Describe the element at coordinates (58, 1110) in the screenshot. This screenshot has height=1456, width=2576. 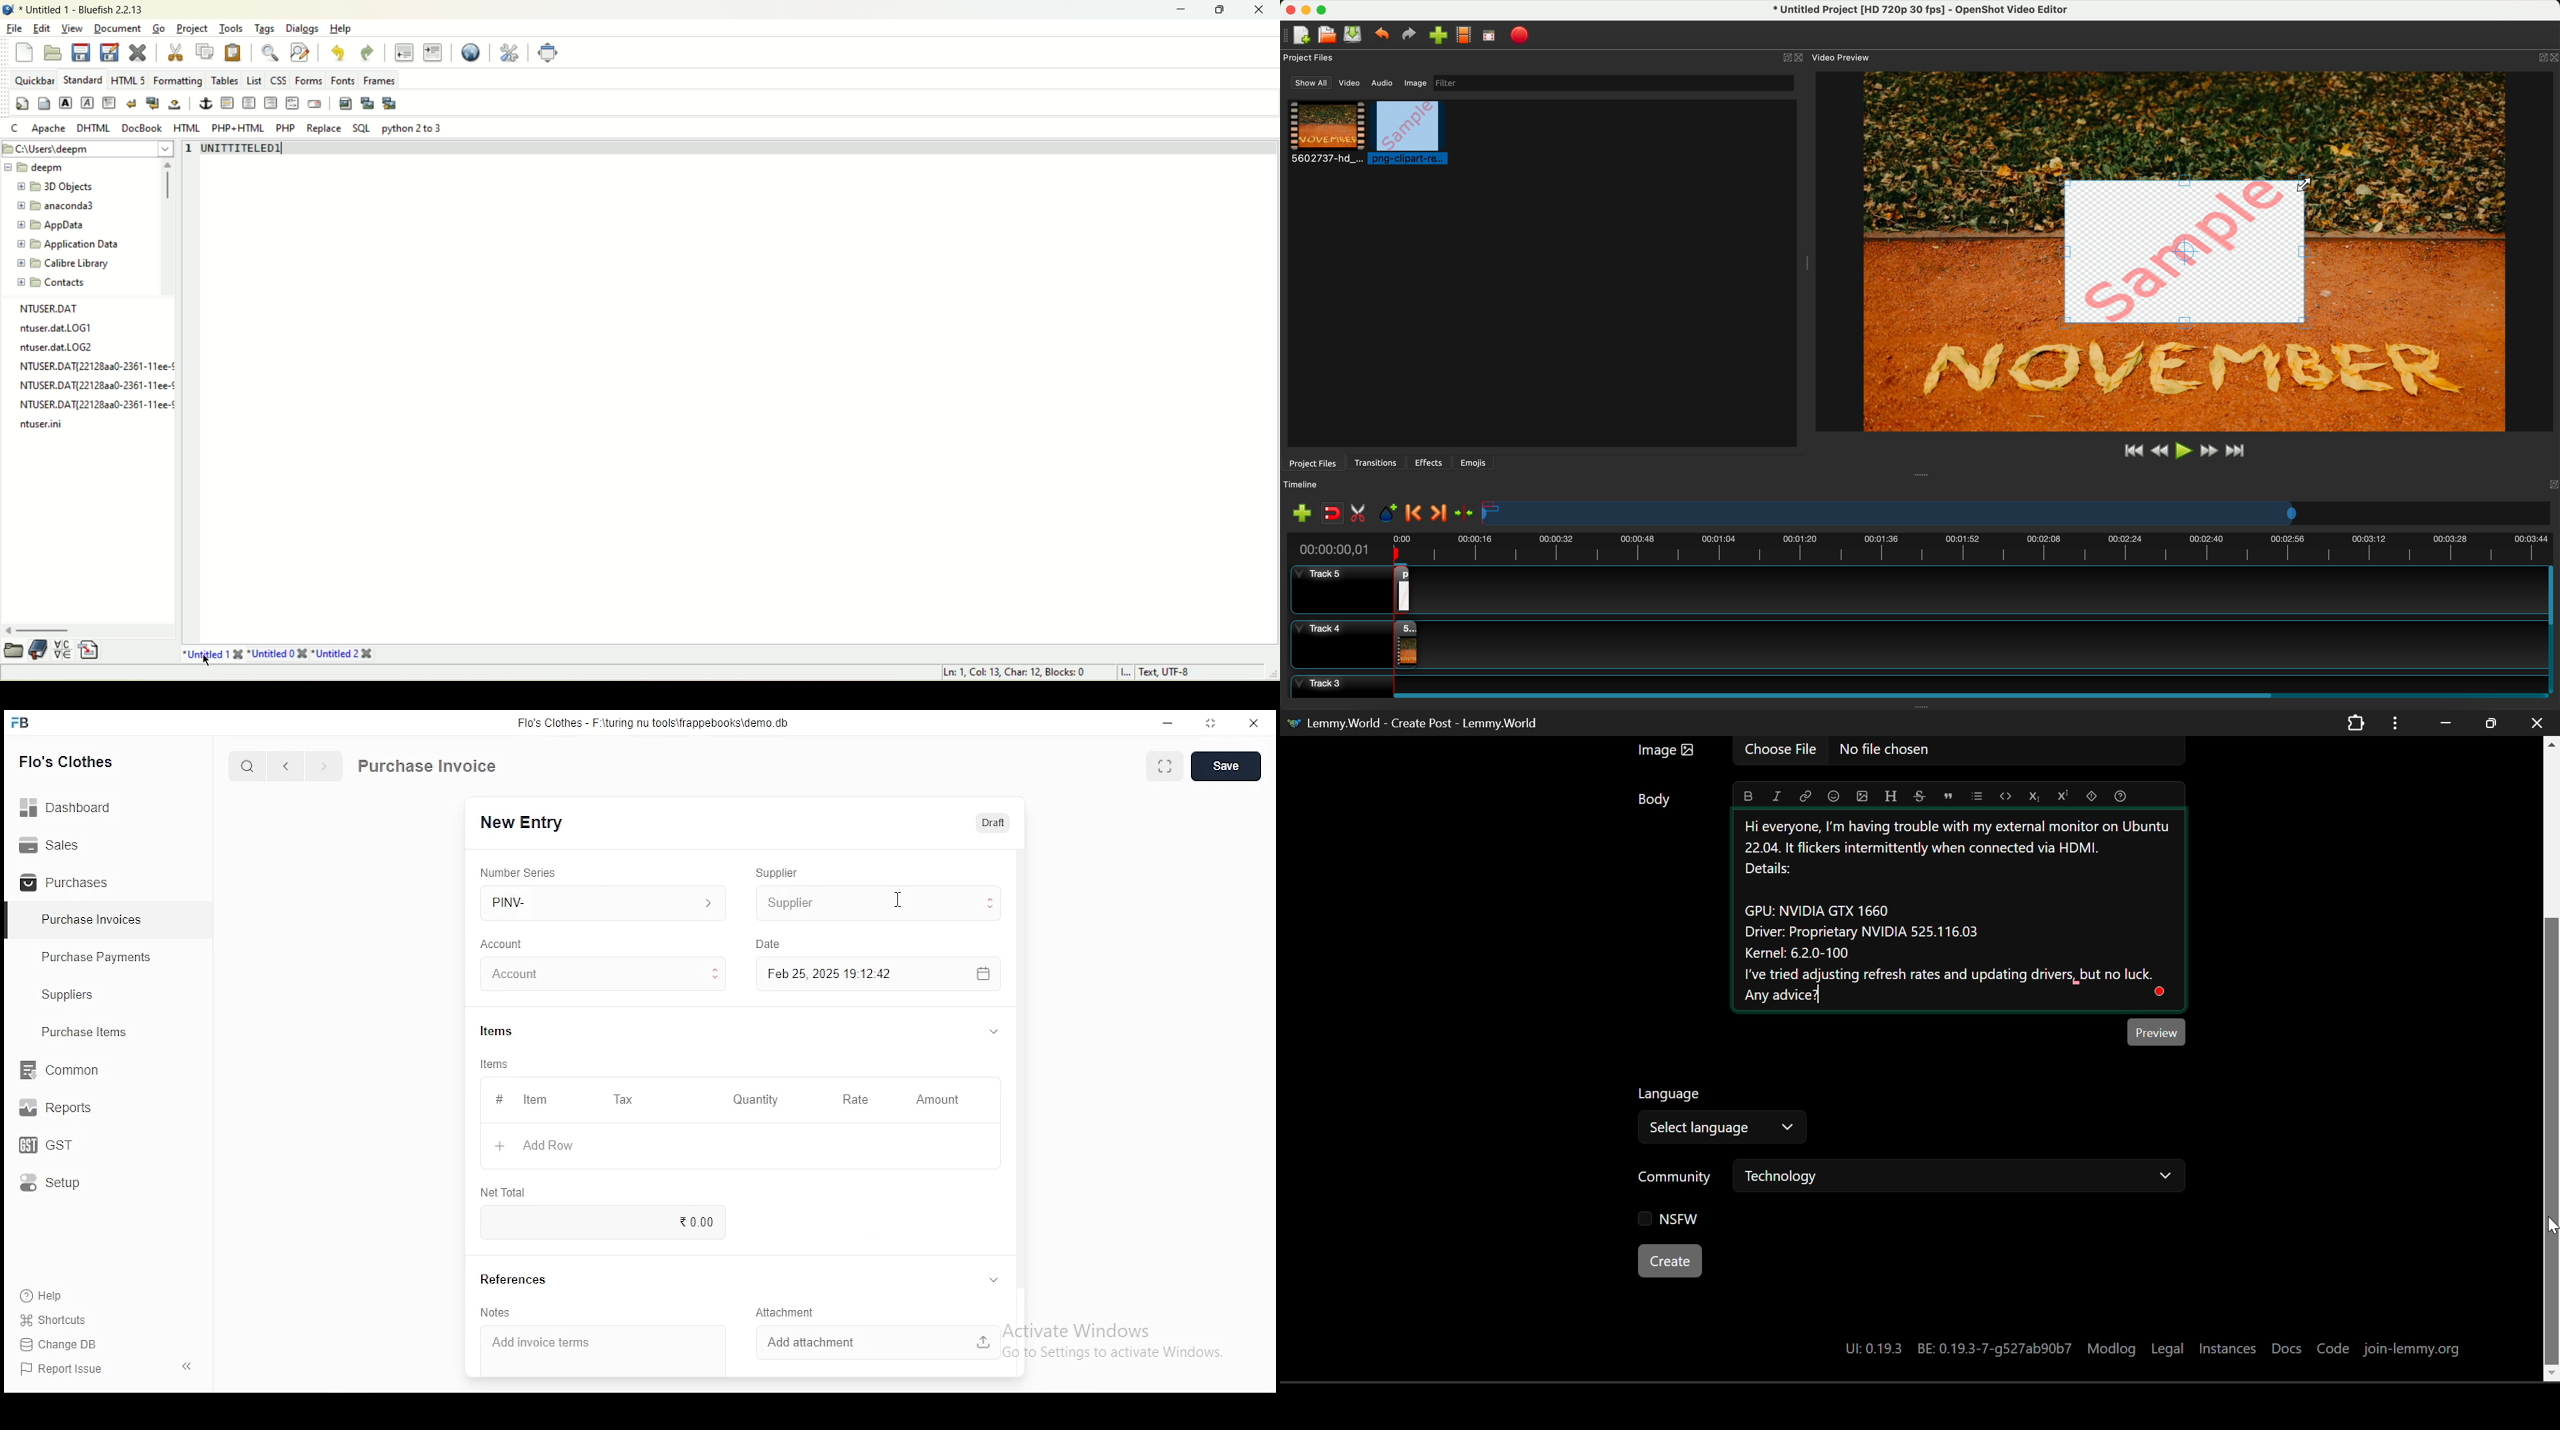
I see `reports` at that location.